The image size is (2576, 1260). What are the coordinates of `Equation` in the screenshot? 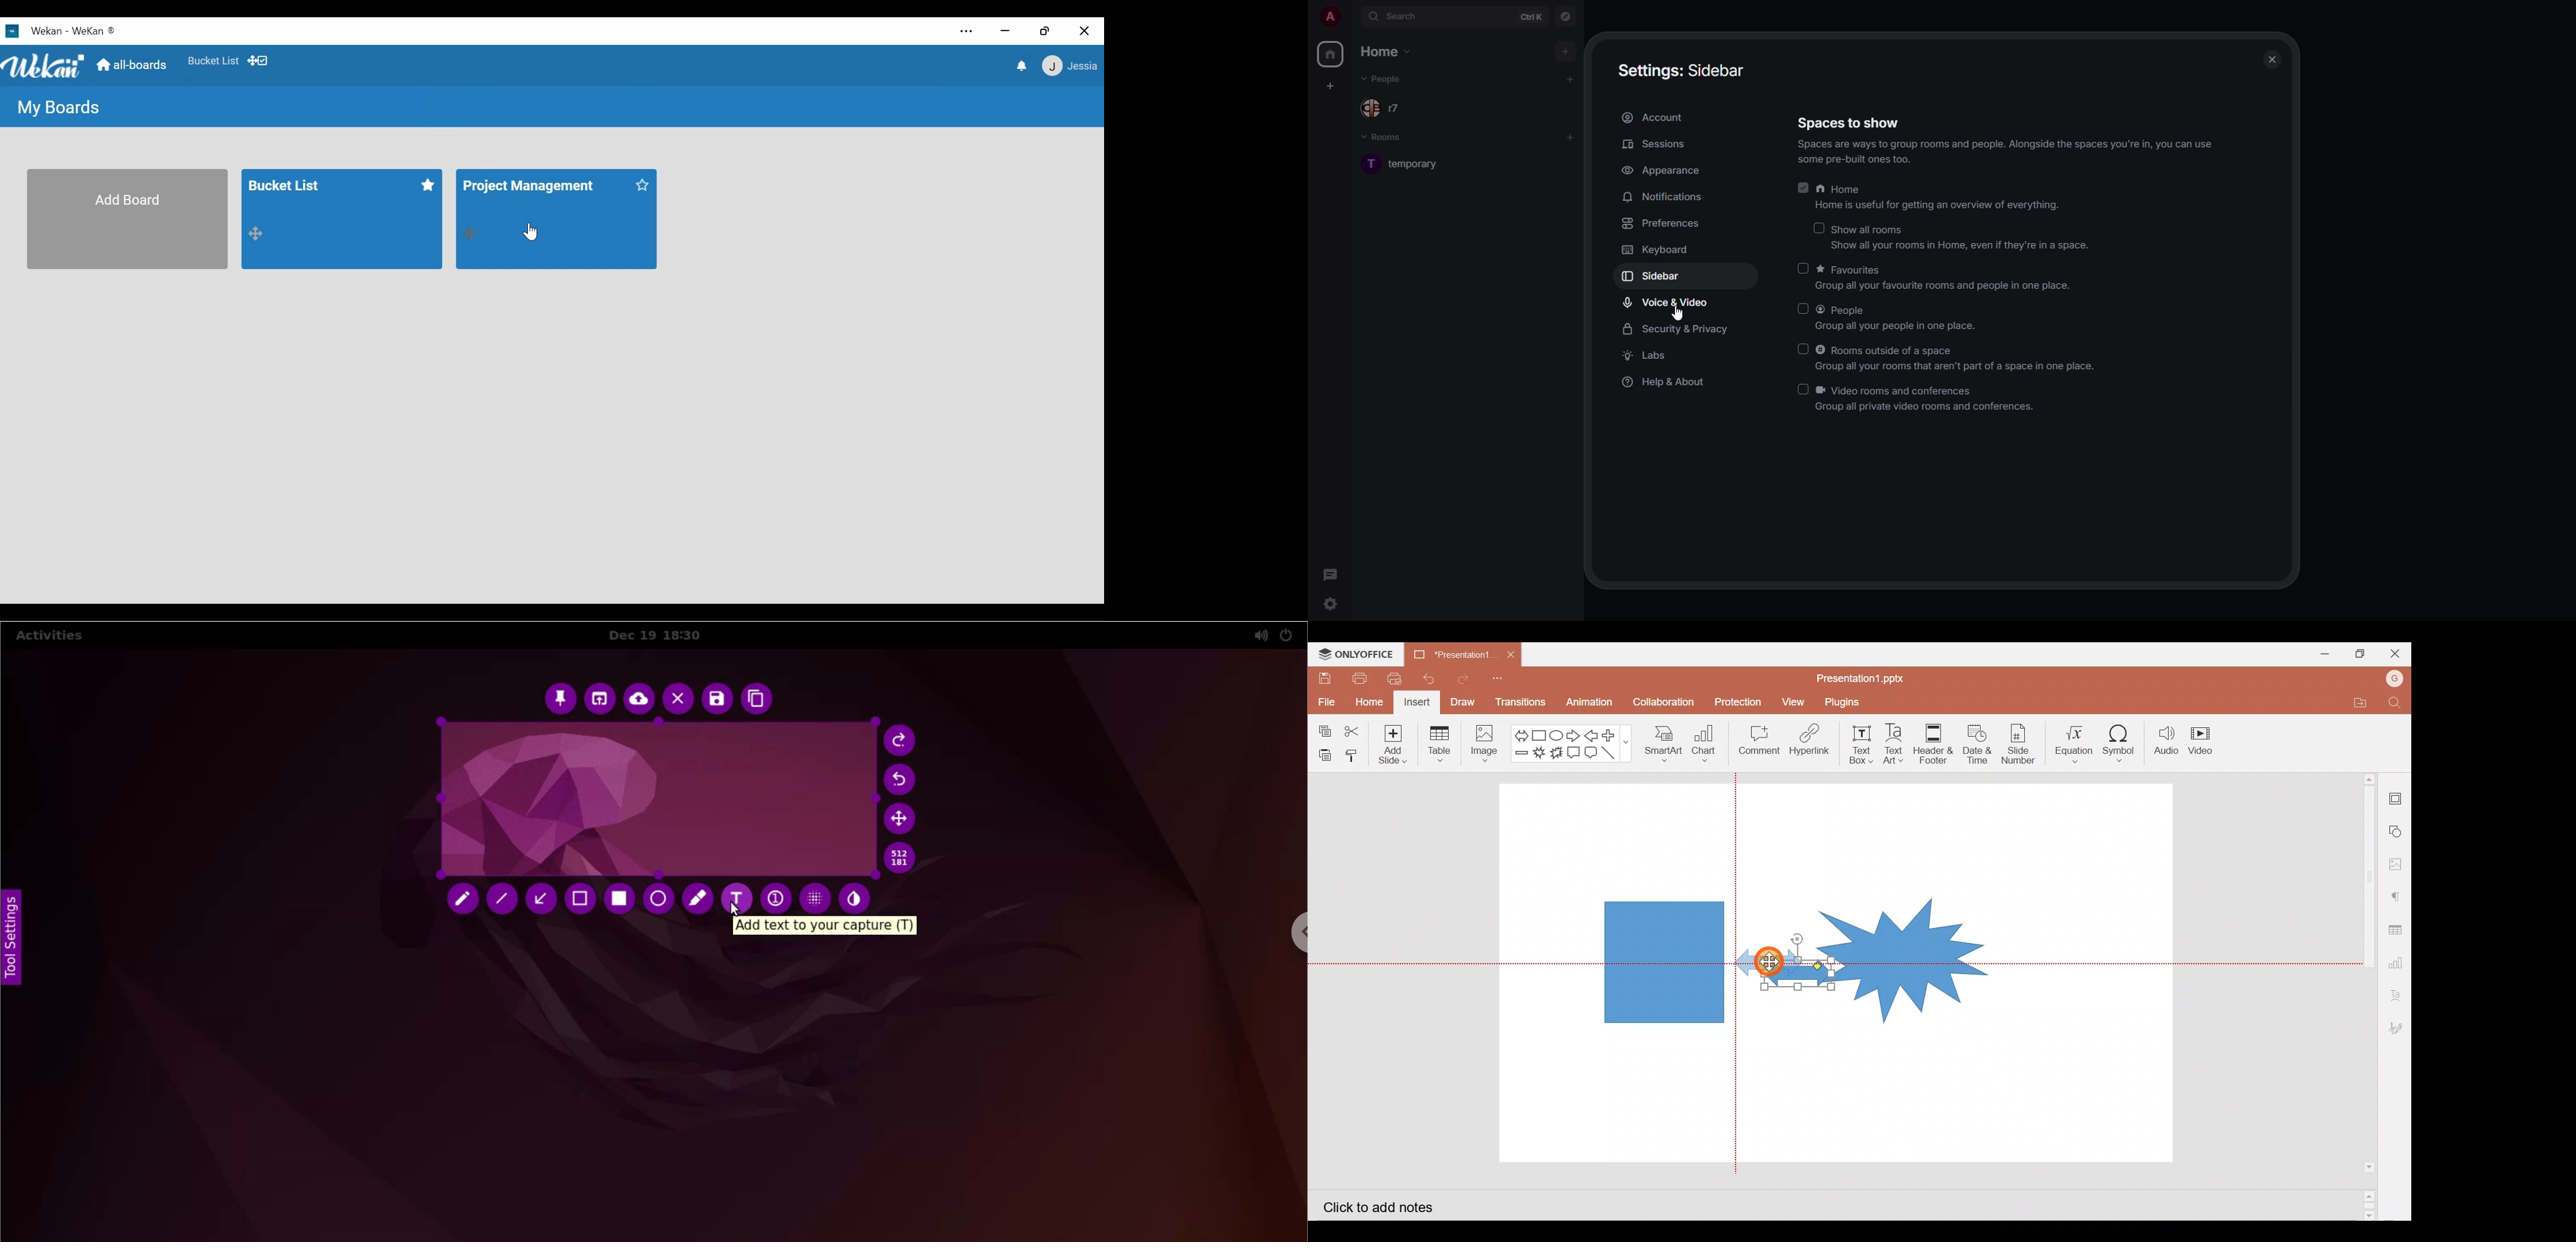 It's located at (2071, 742).